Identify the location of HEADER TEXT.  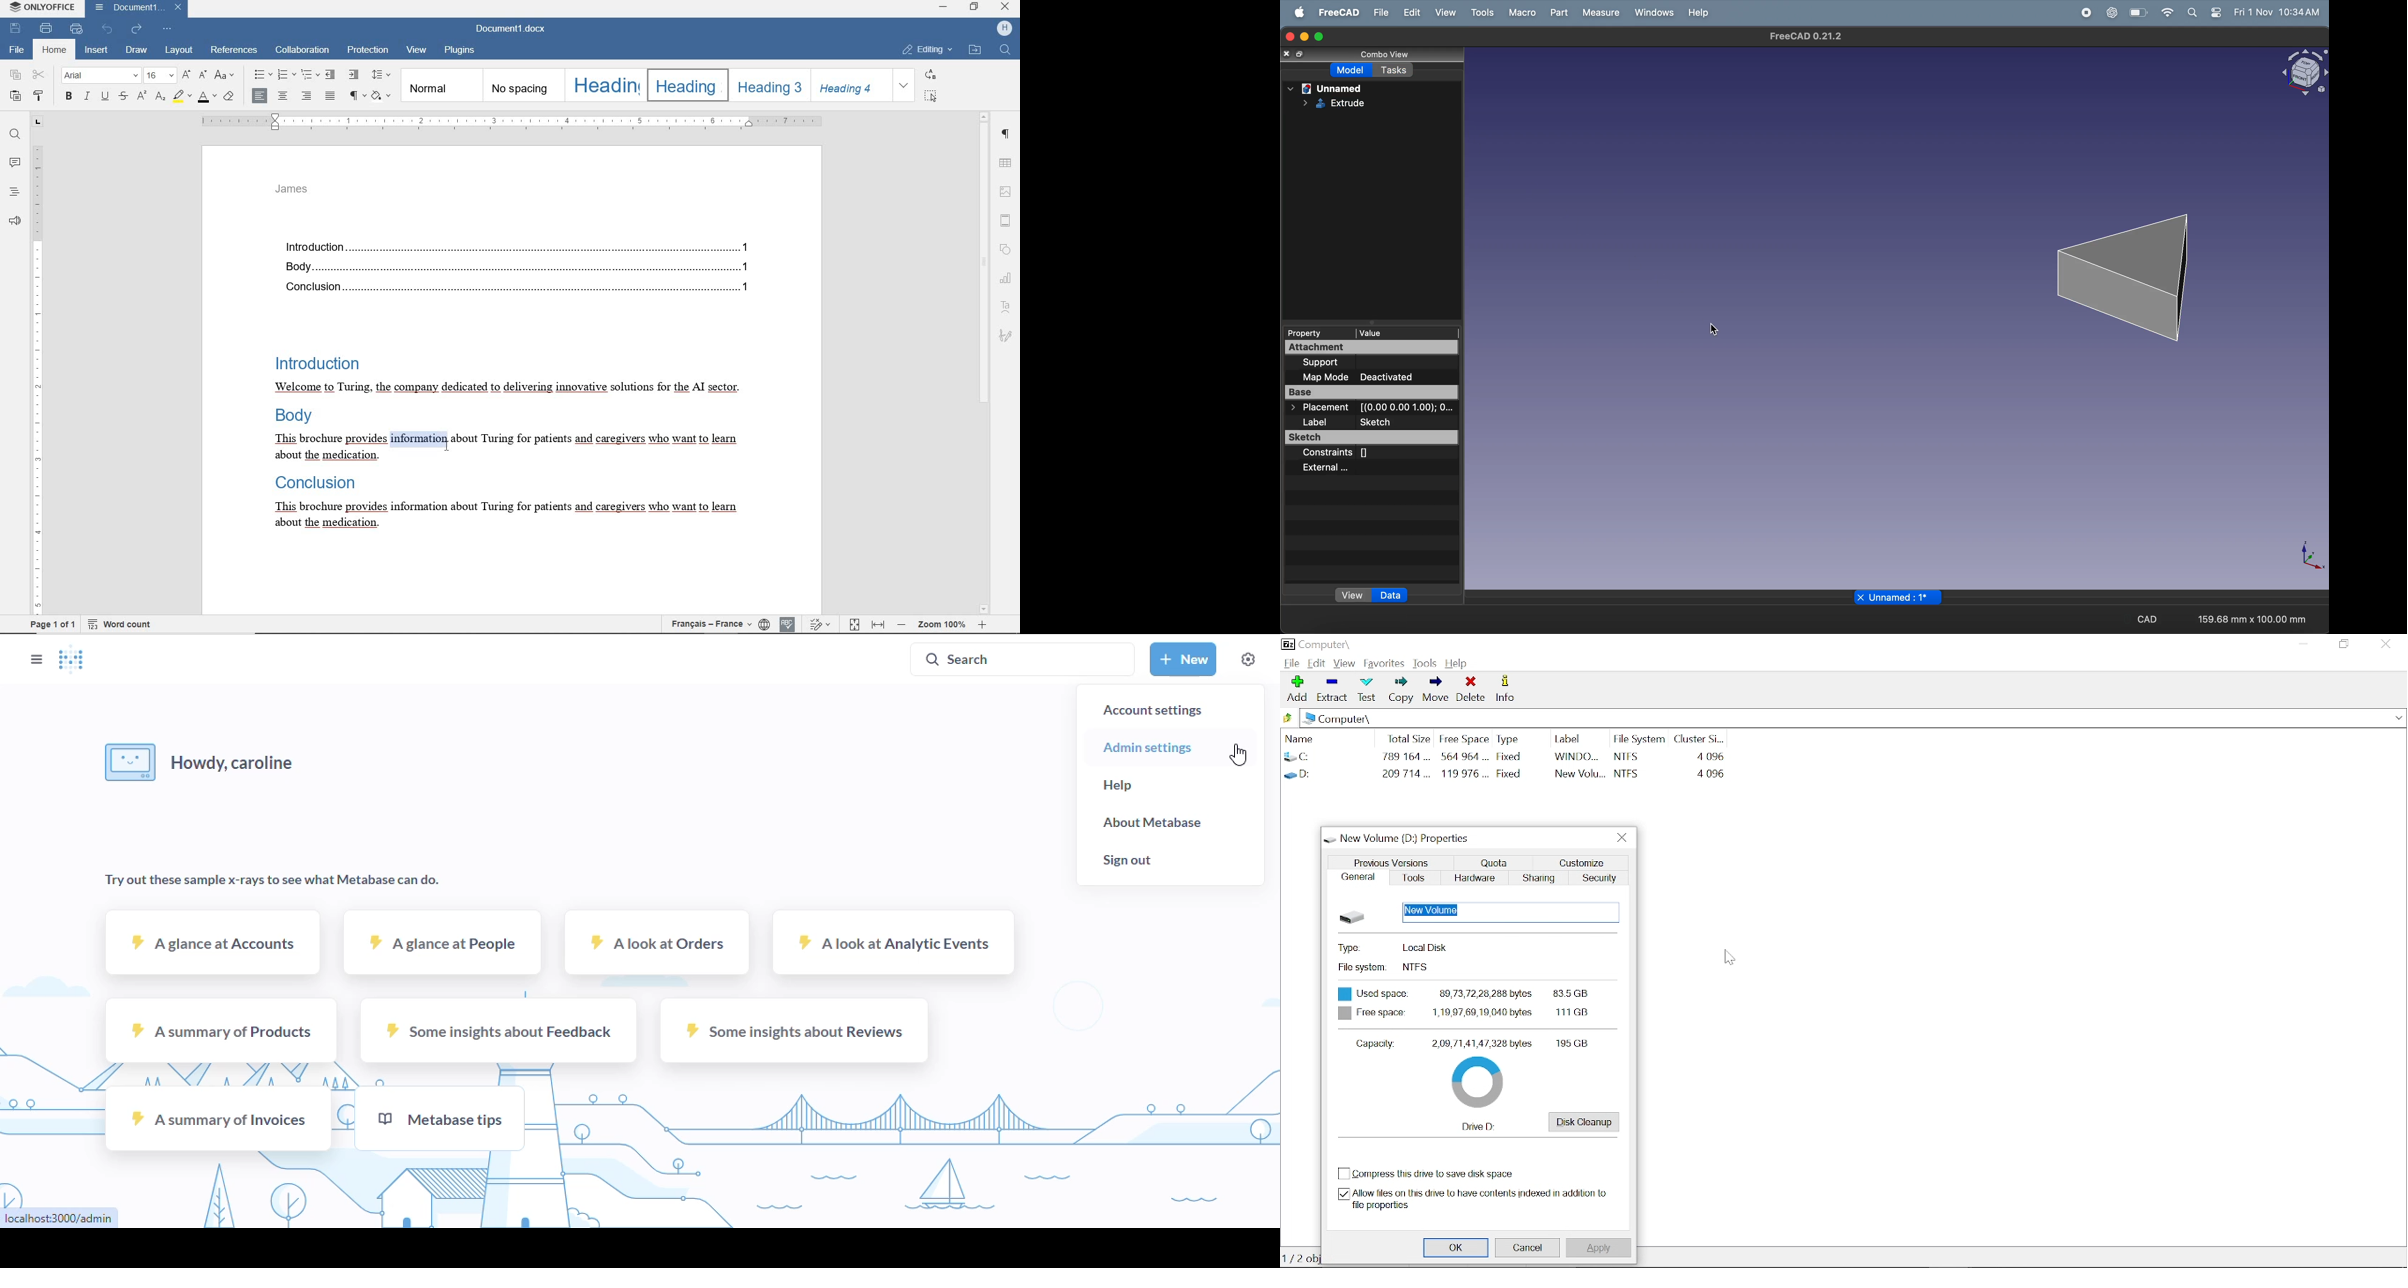
(295, 193).